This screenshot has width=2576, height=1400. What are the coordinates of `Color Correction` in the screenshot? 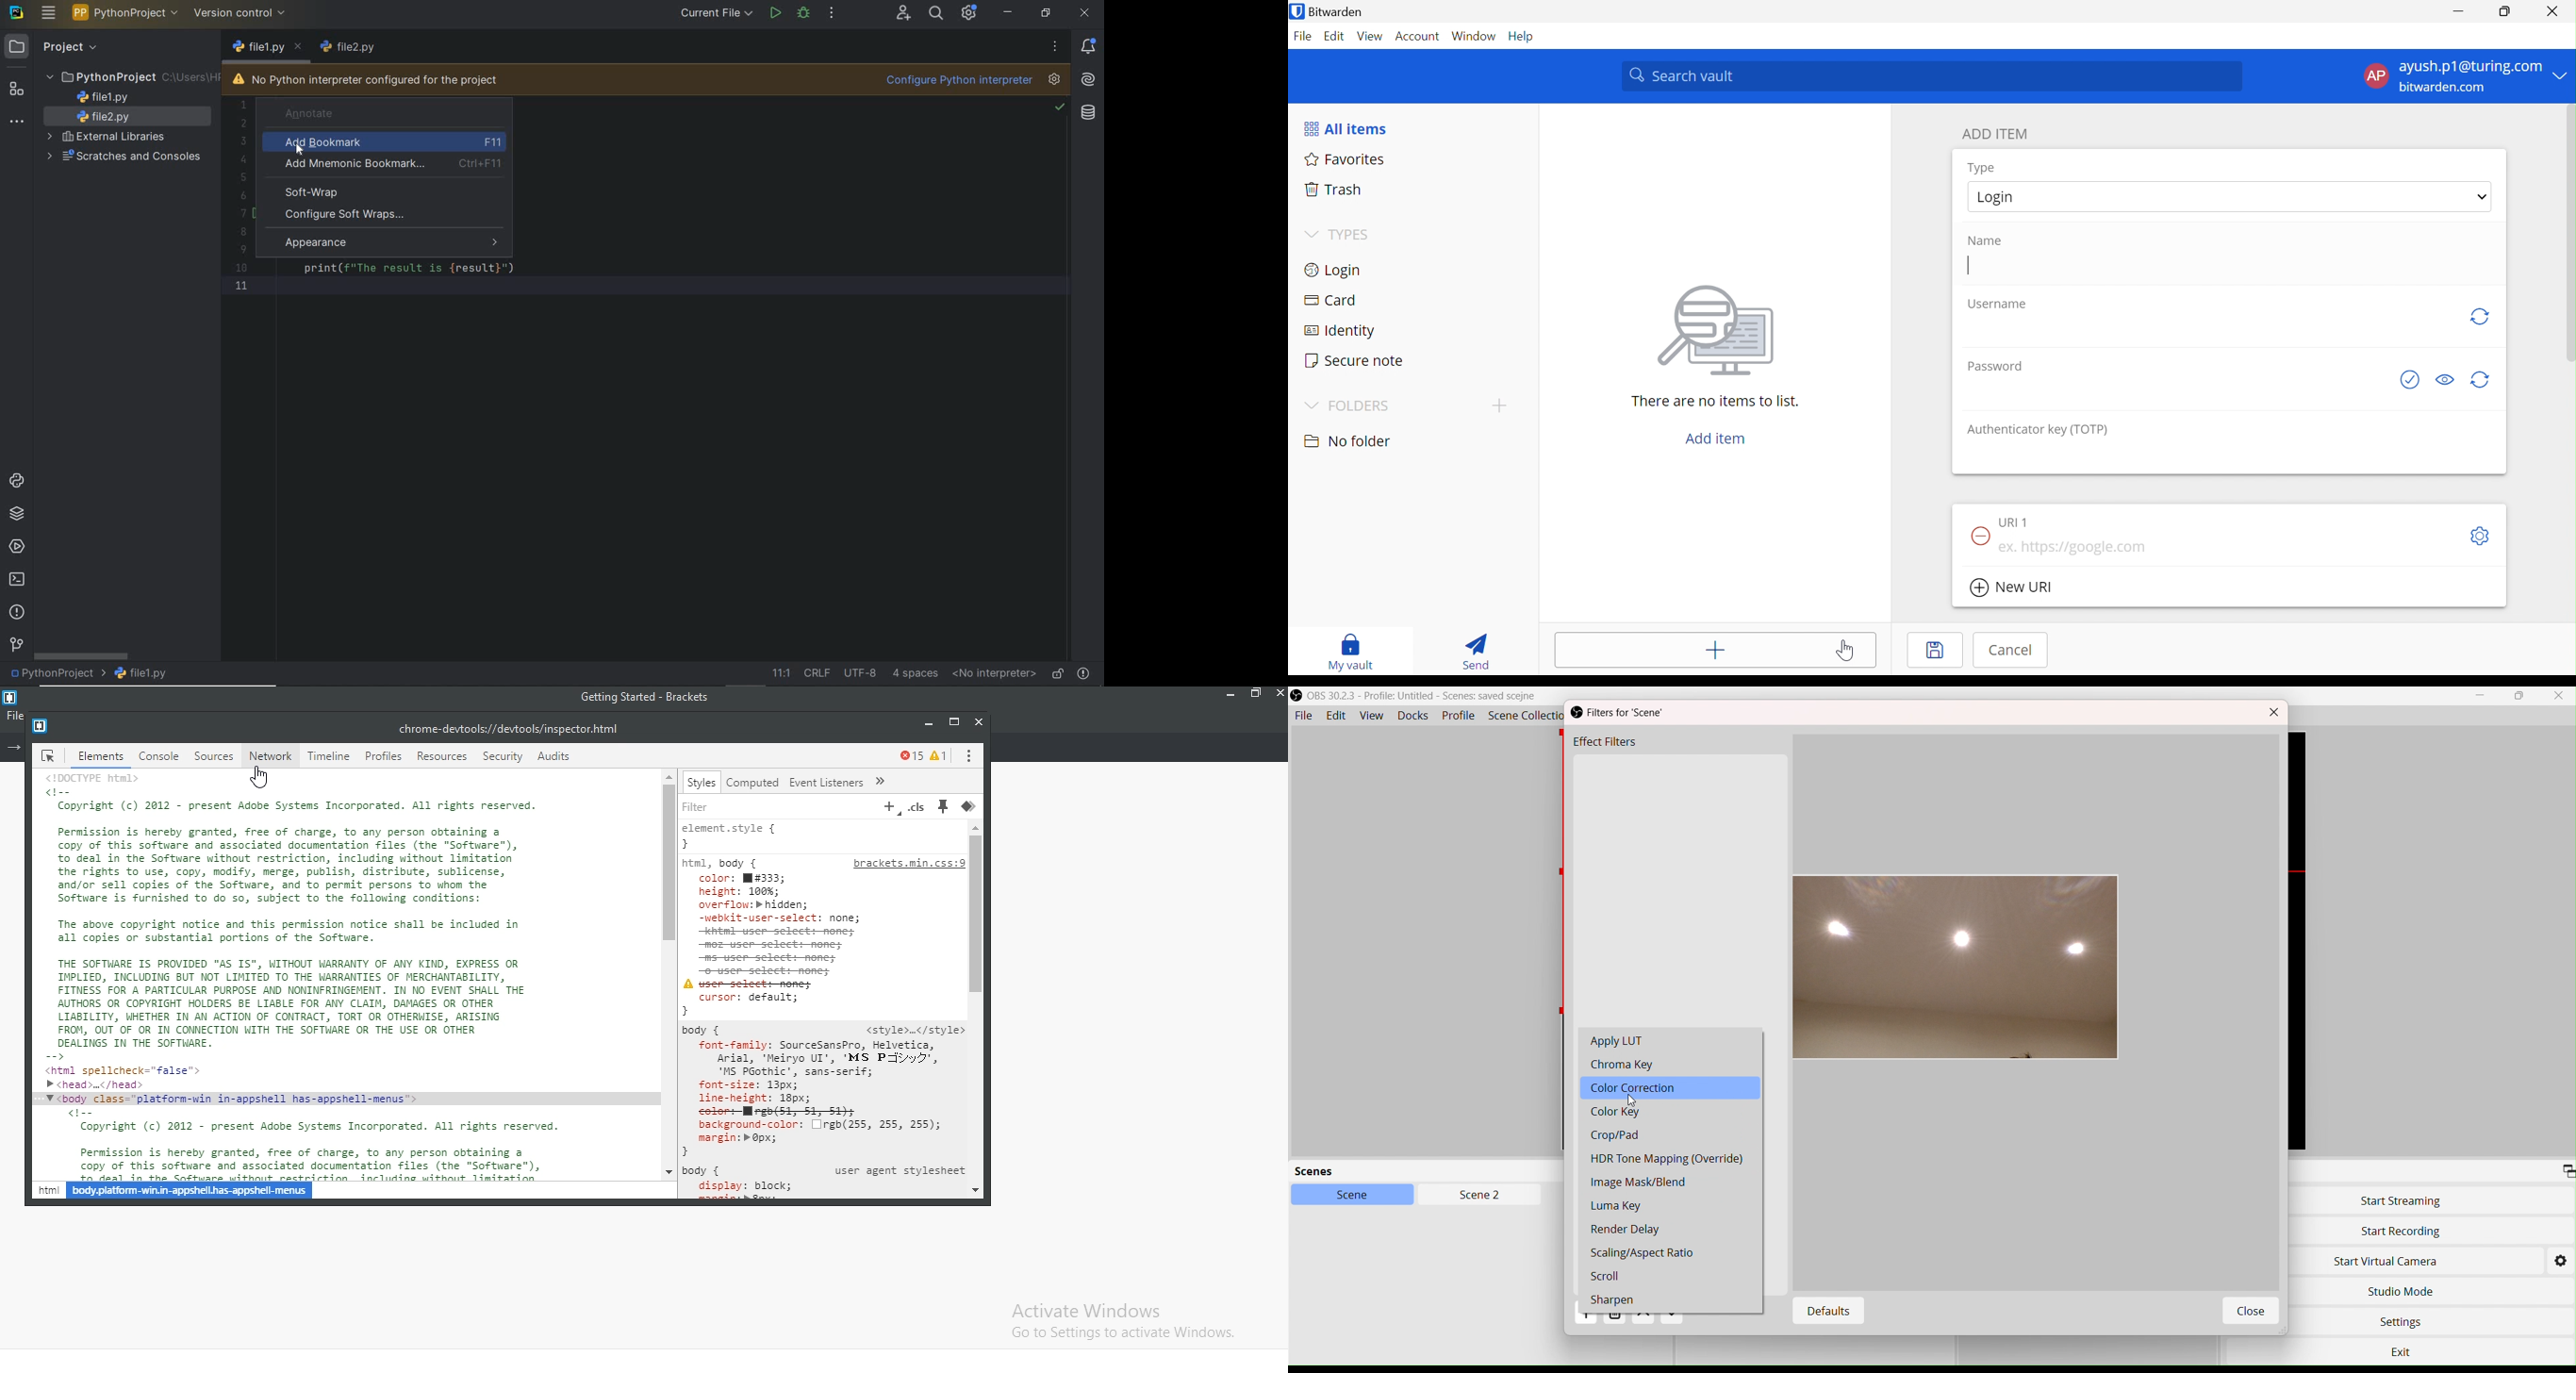 It's located at (1637, 1092).